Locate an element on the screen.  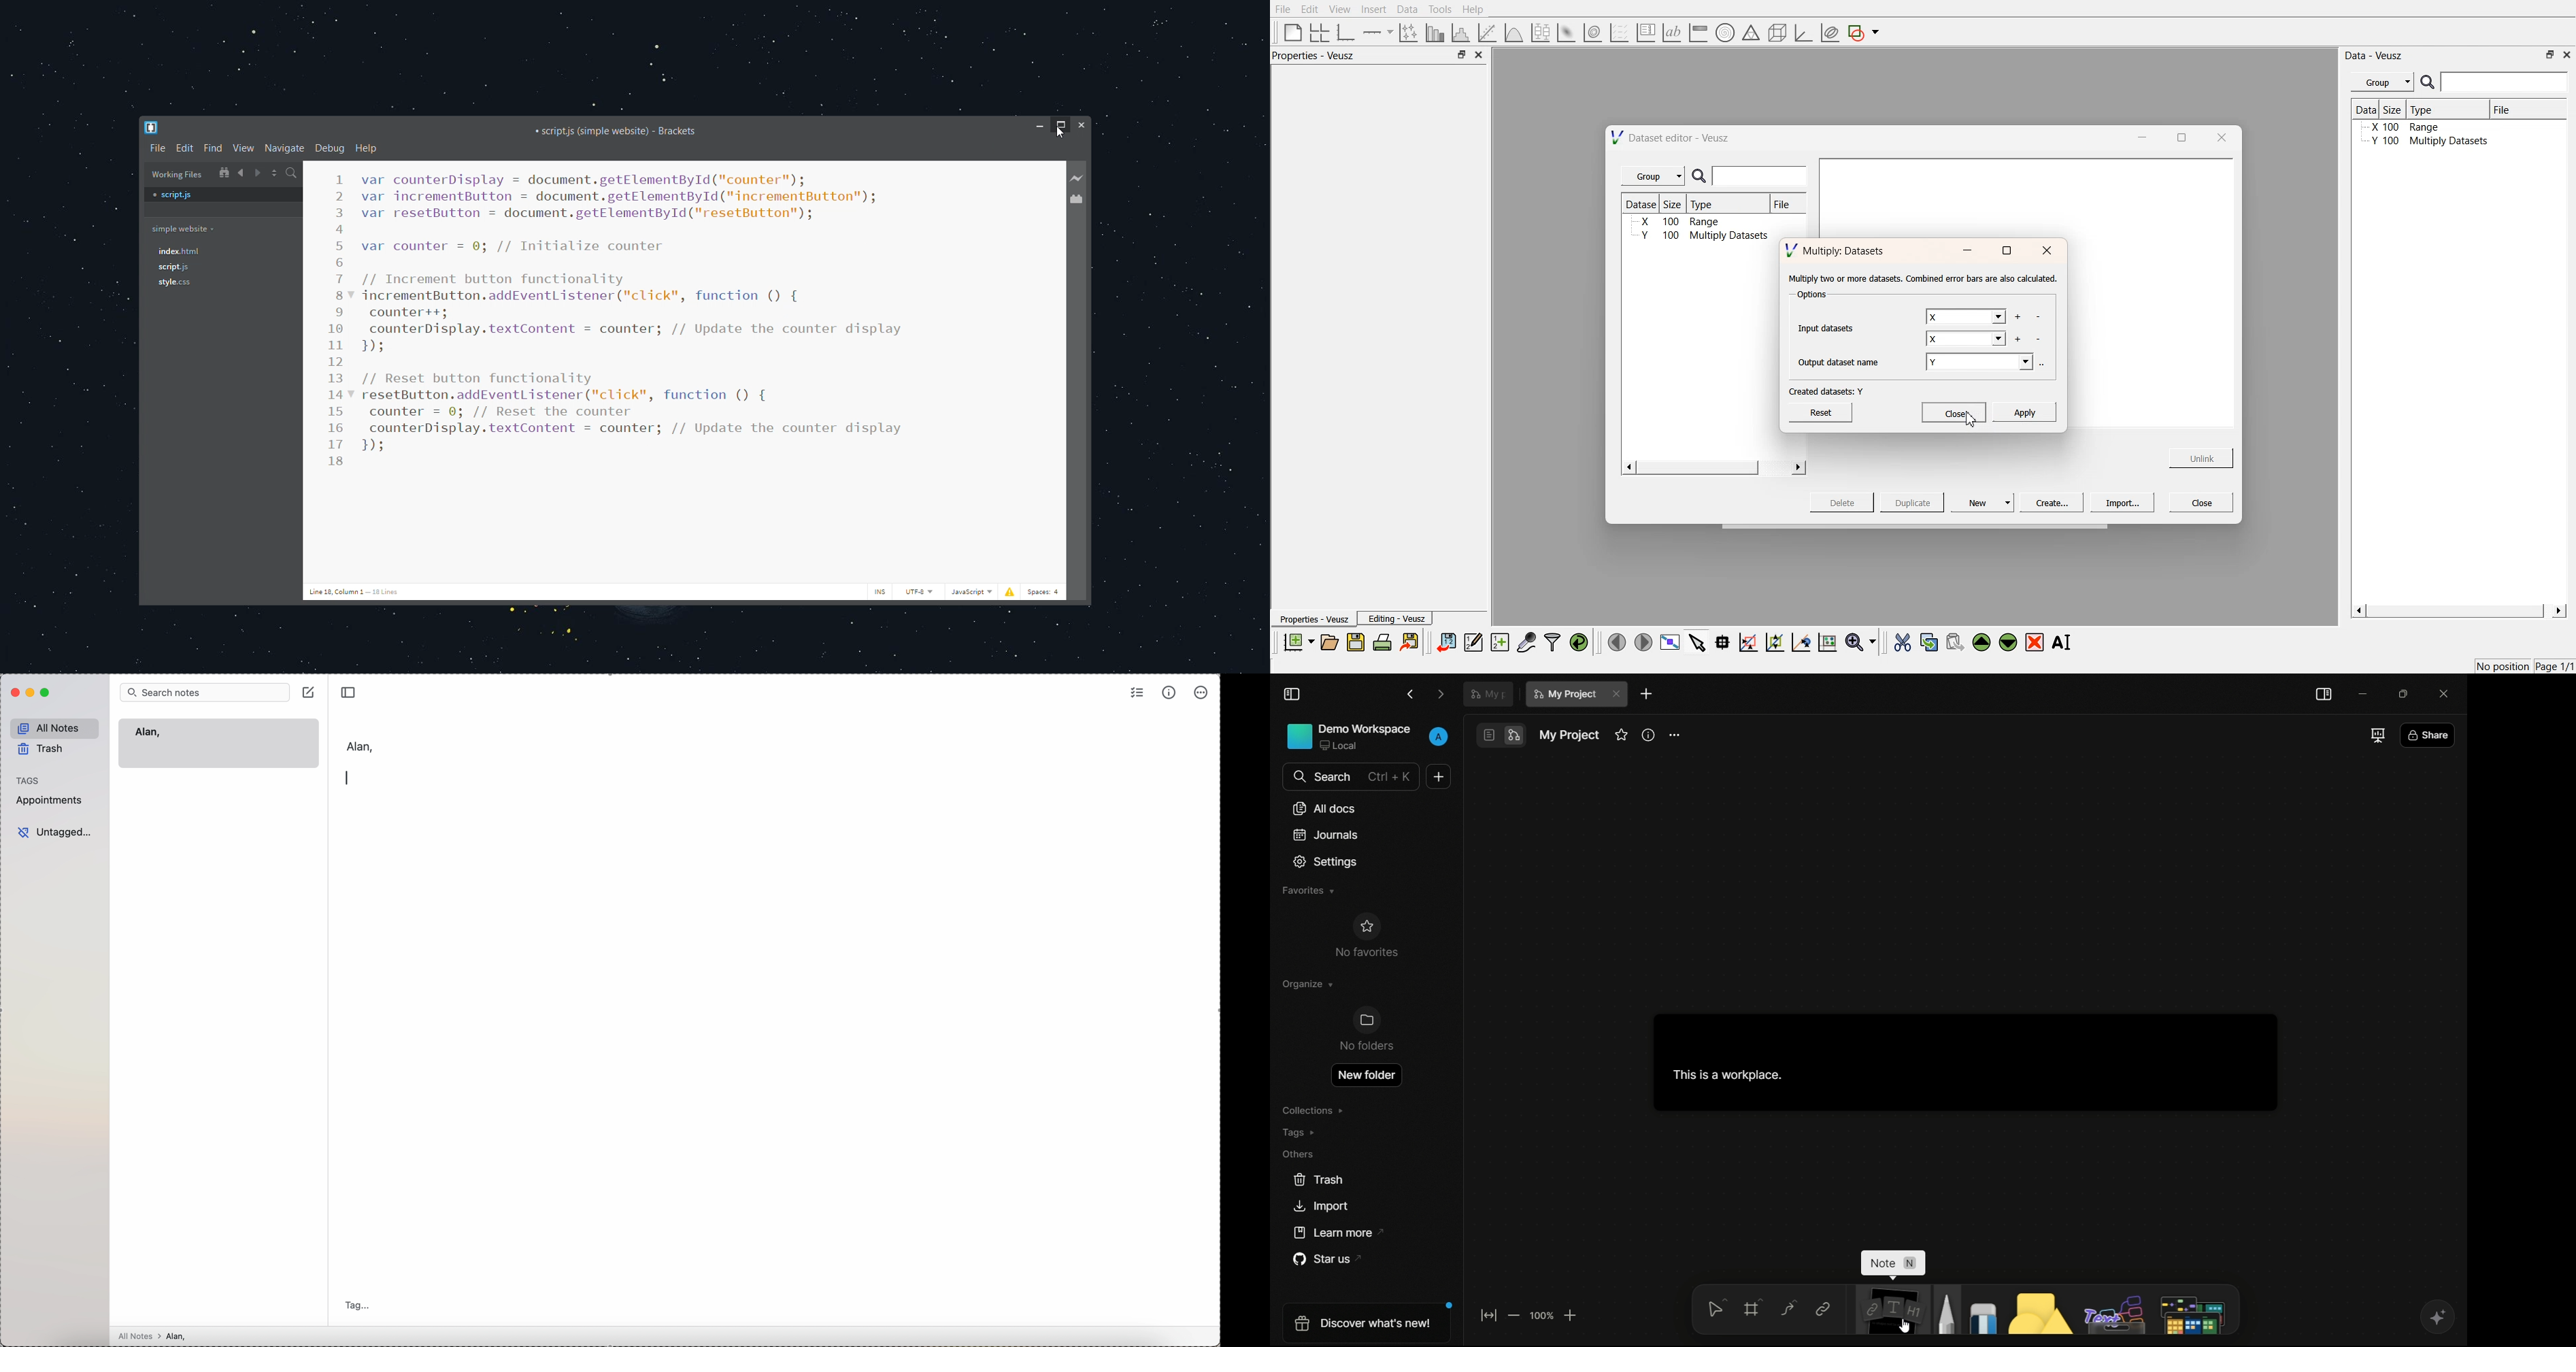
current folder is located at coordinates (181, 229).